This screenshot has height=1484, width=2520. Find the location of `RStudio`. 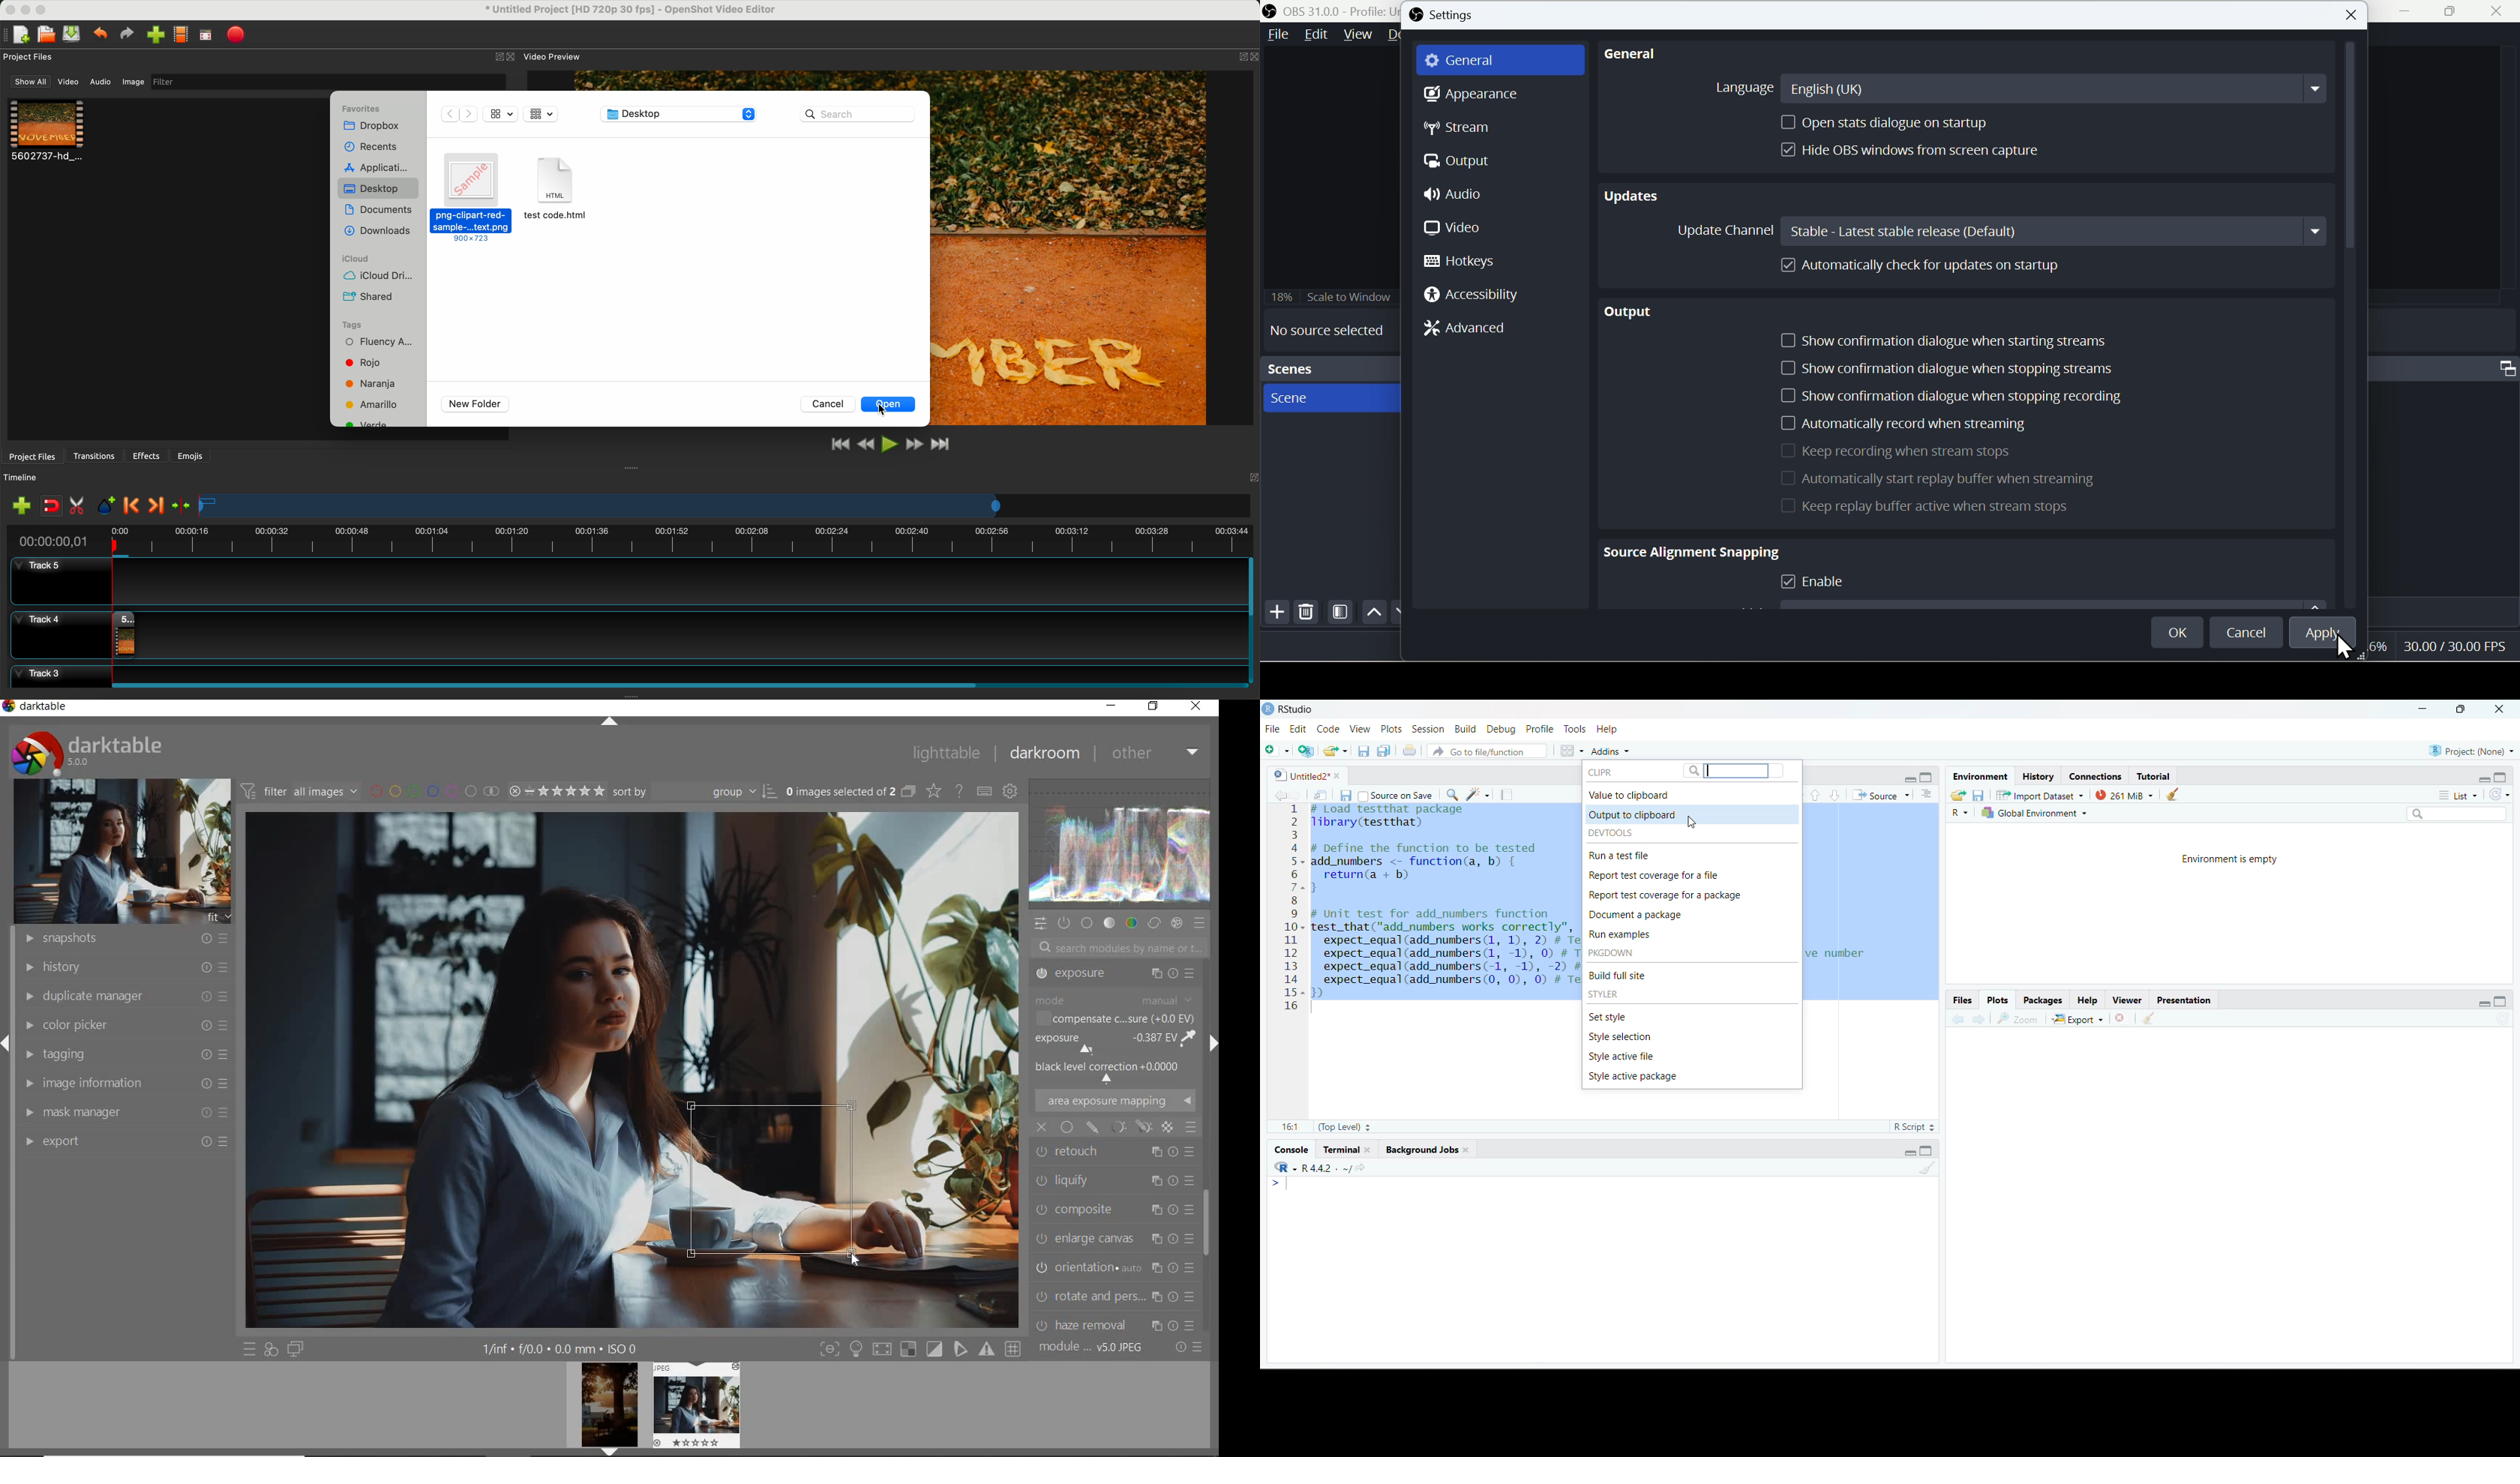

RStudio is located at coordinates (1295, 709).